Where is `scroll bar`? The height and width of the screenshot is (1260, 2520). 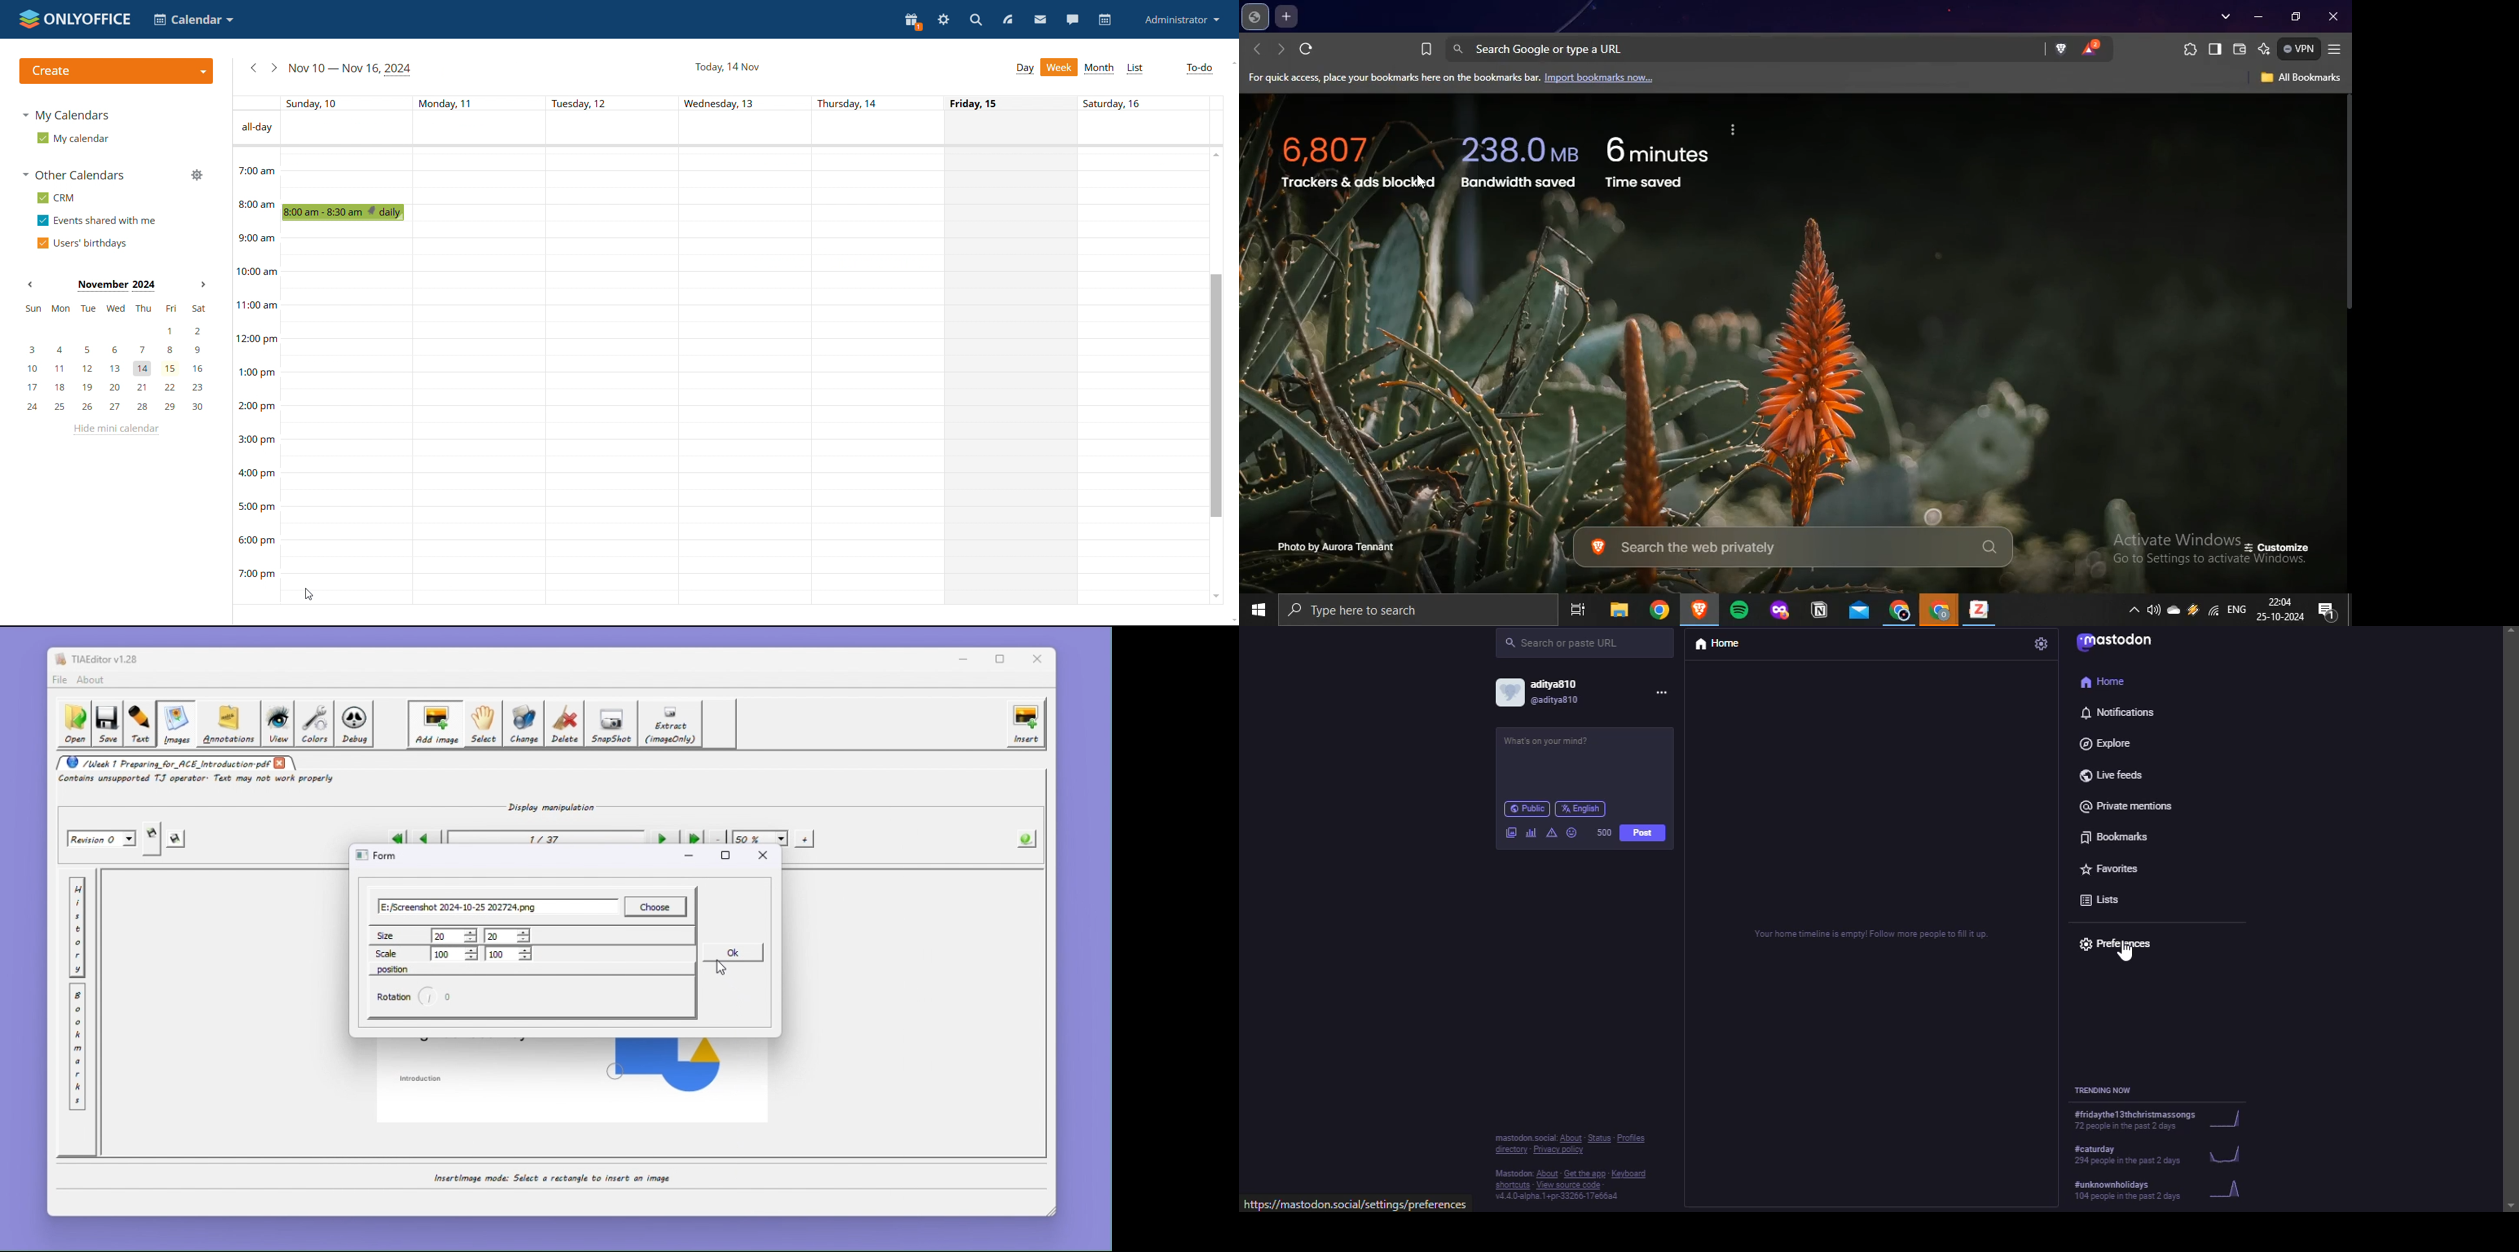 scroll bar is located at coordinates (2508, 902).